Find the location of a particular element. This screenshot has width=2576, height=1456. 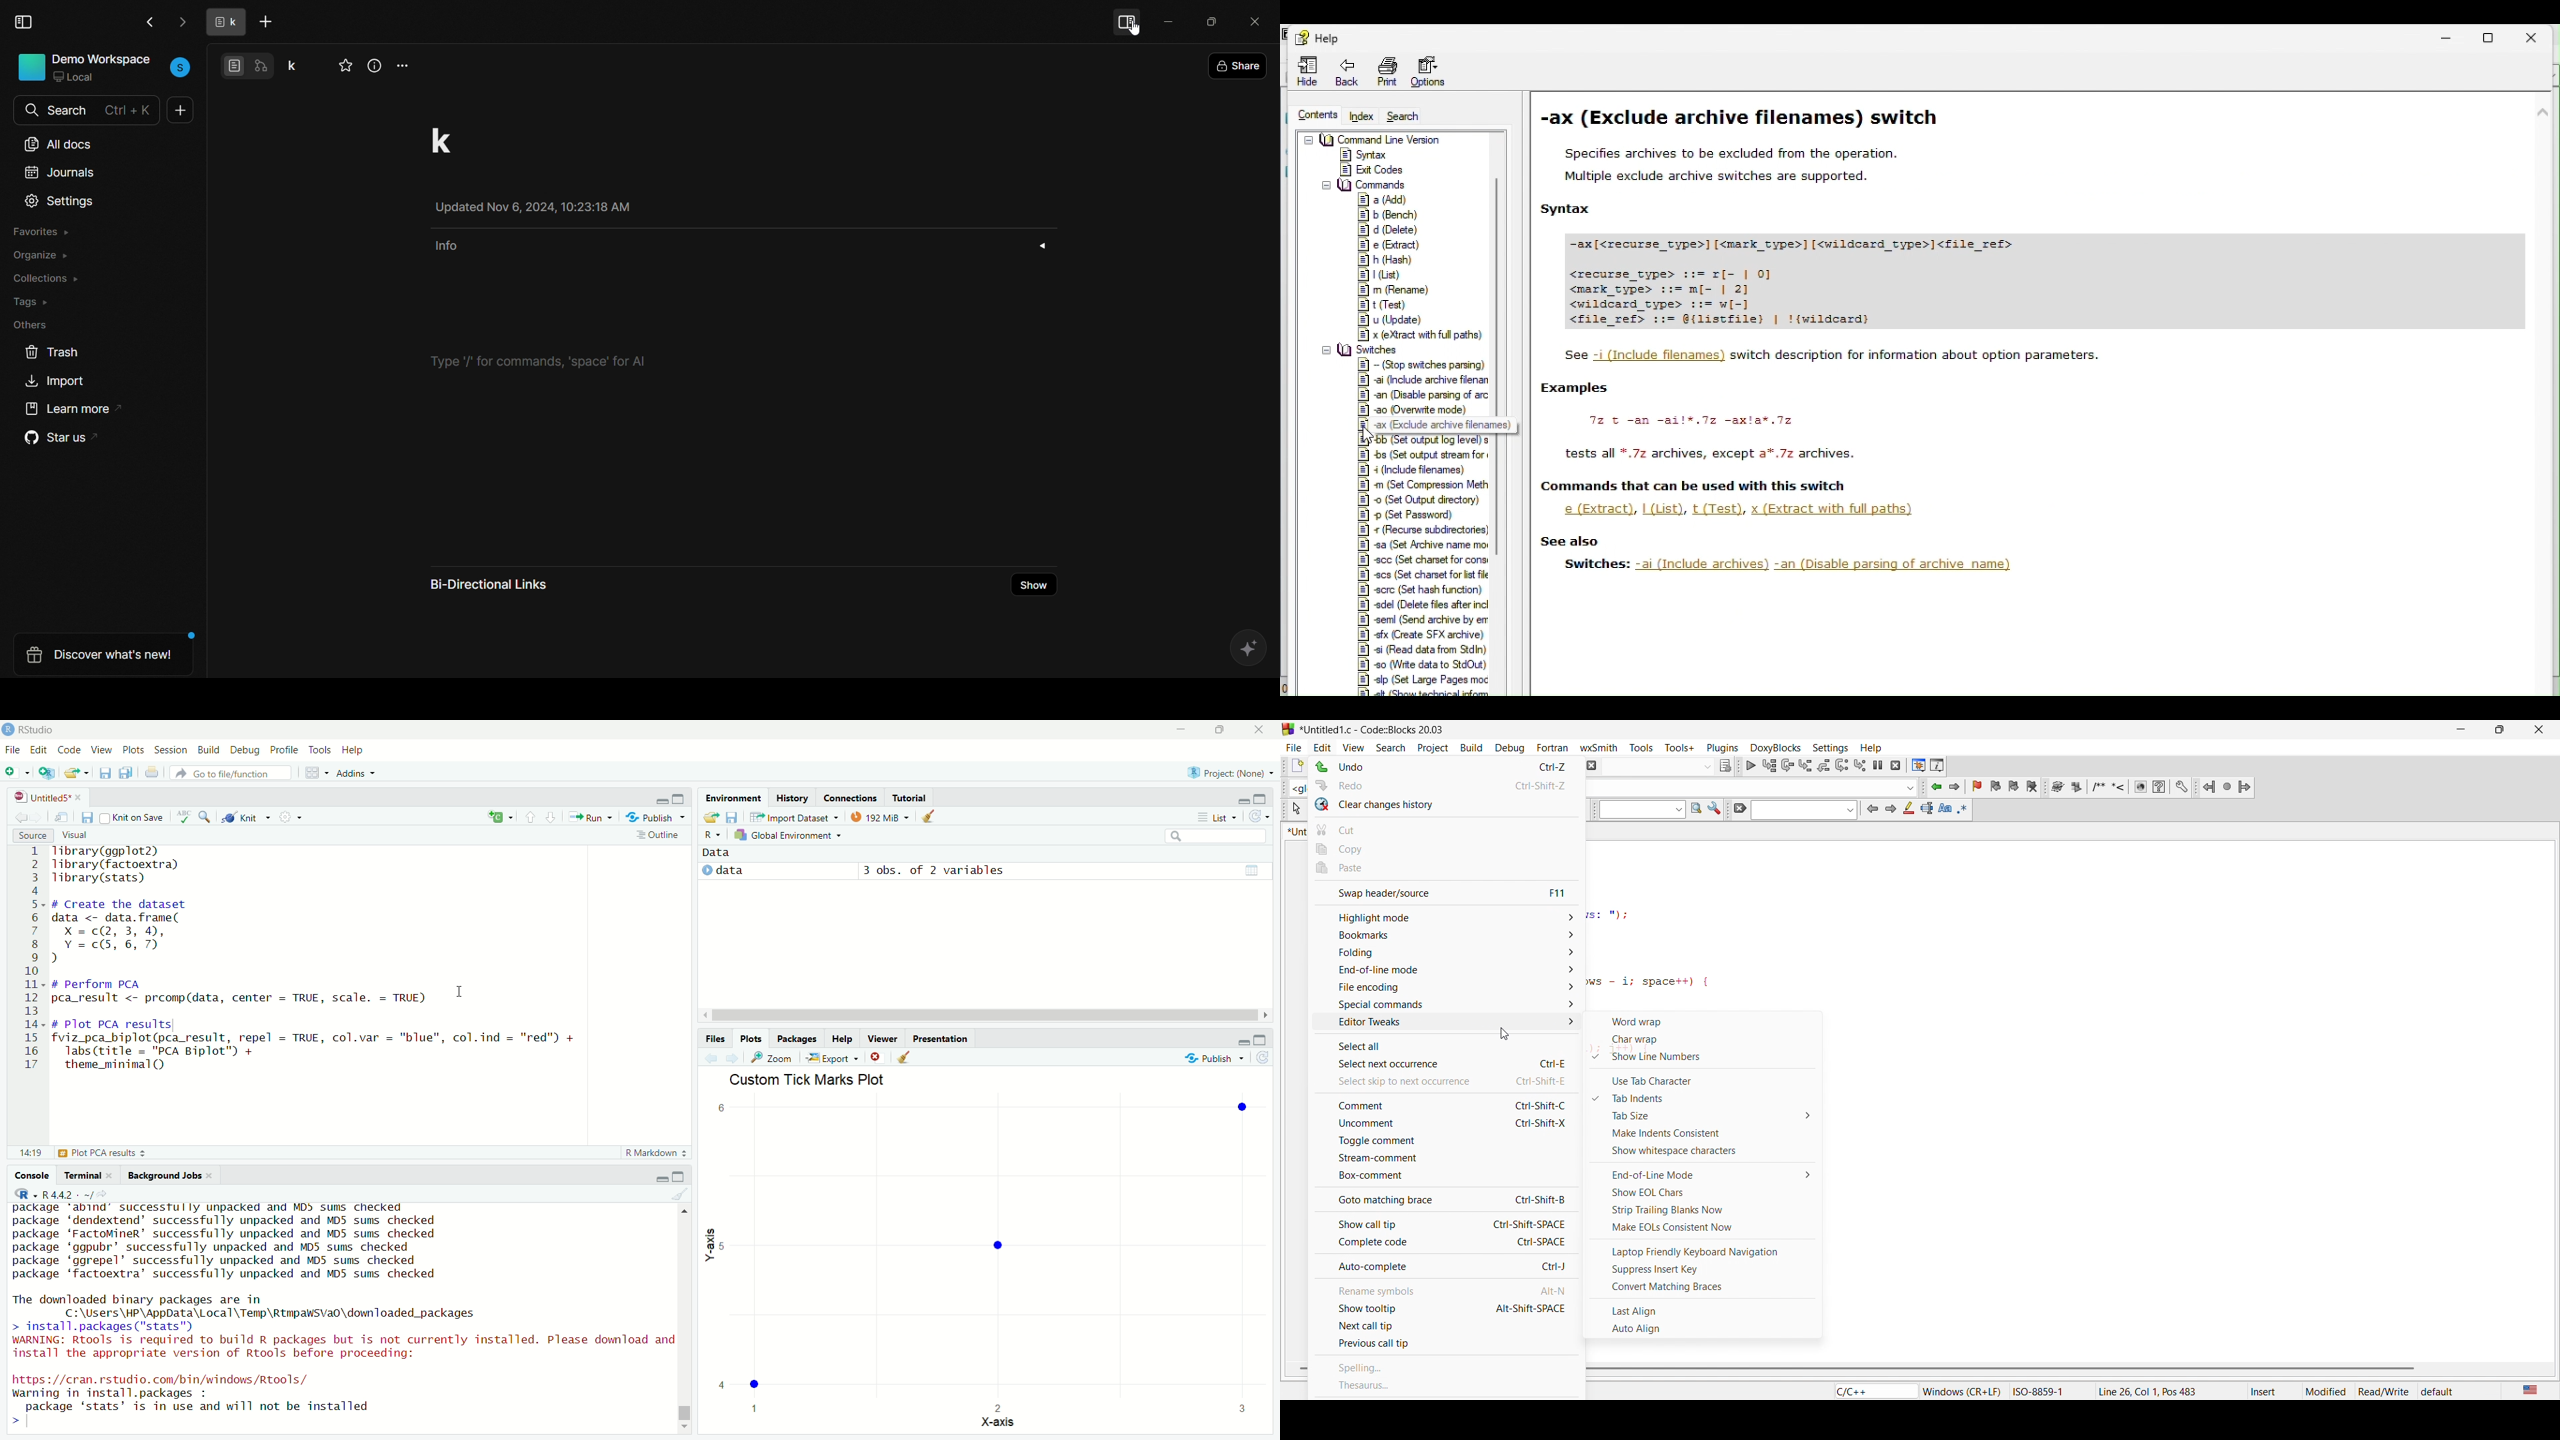

settings is located at coordinates (288, 815).